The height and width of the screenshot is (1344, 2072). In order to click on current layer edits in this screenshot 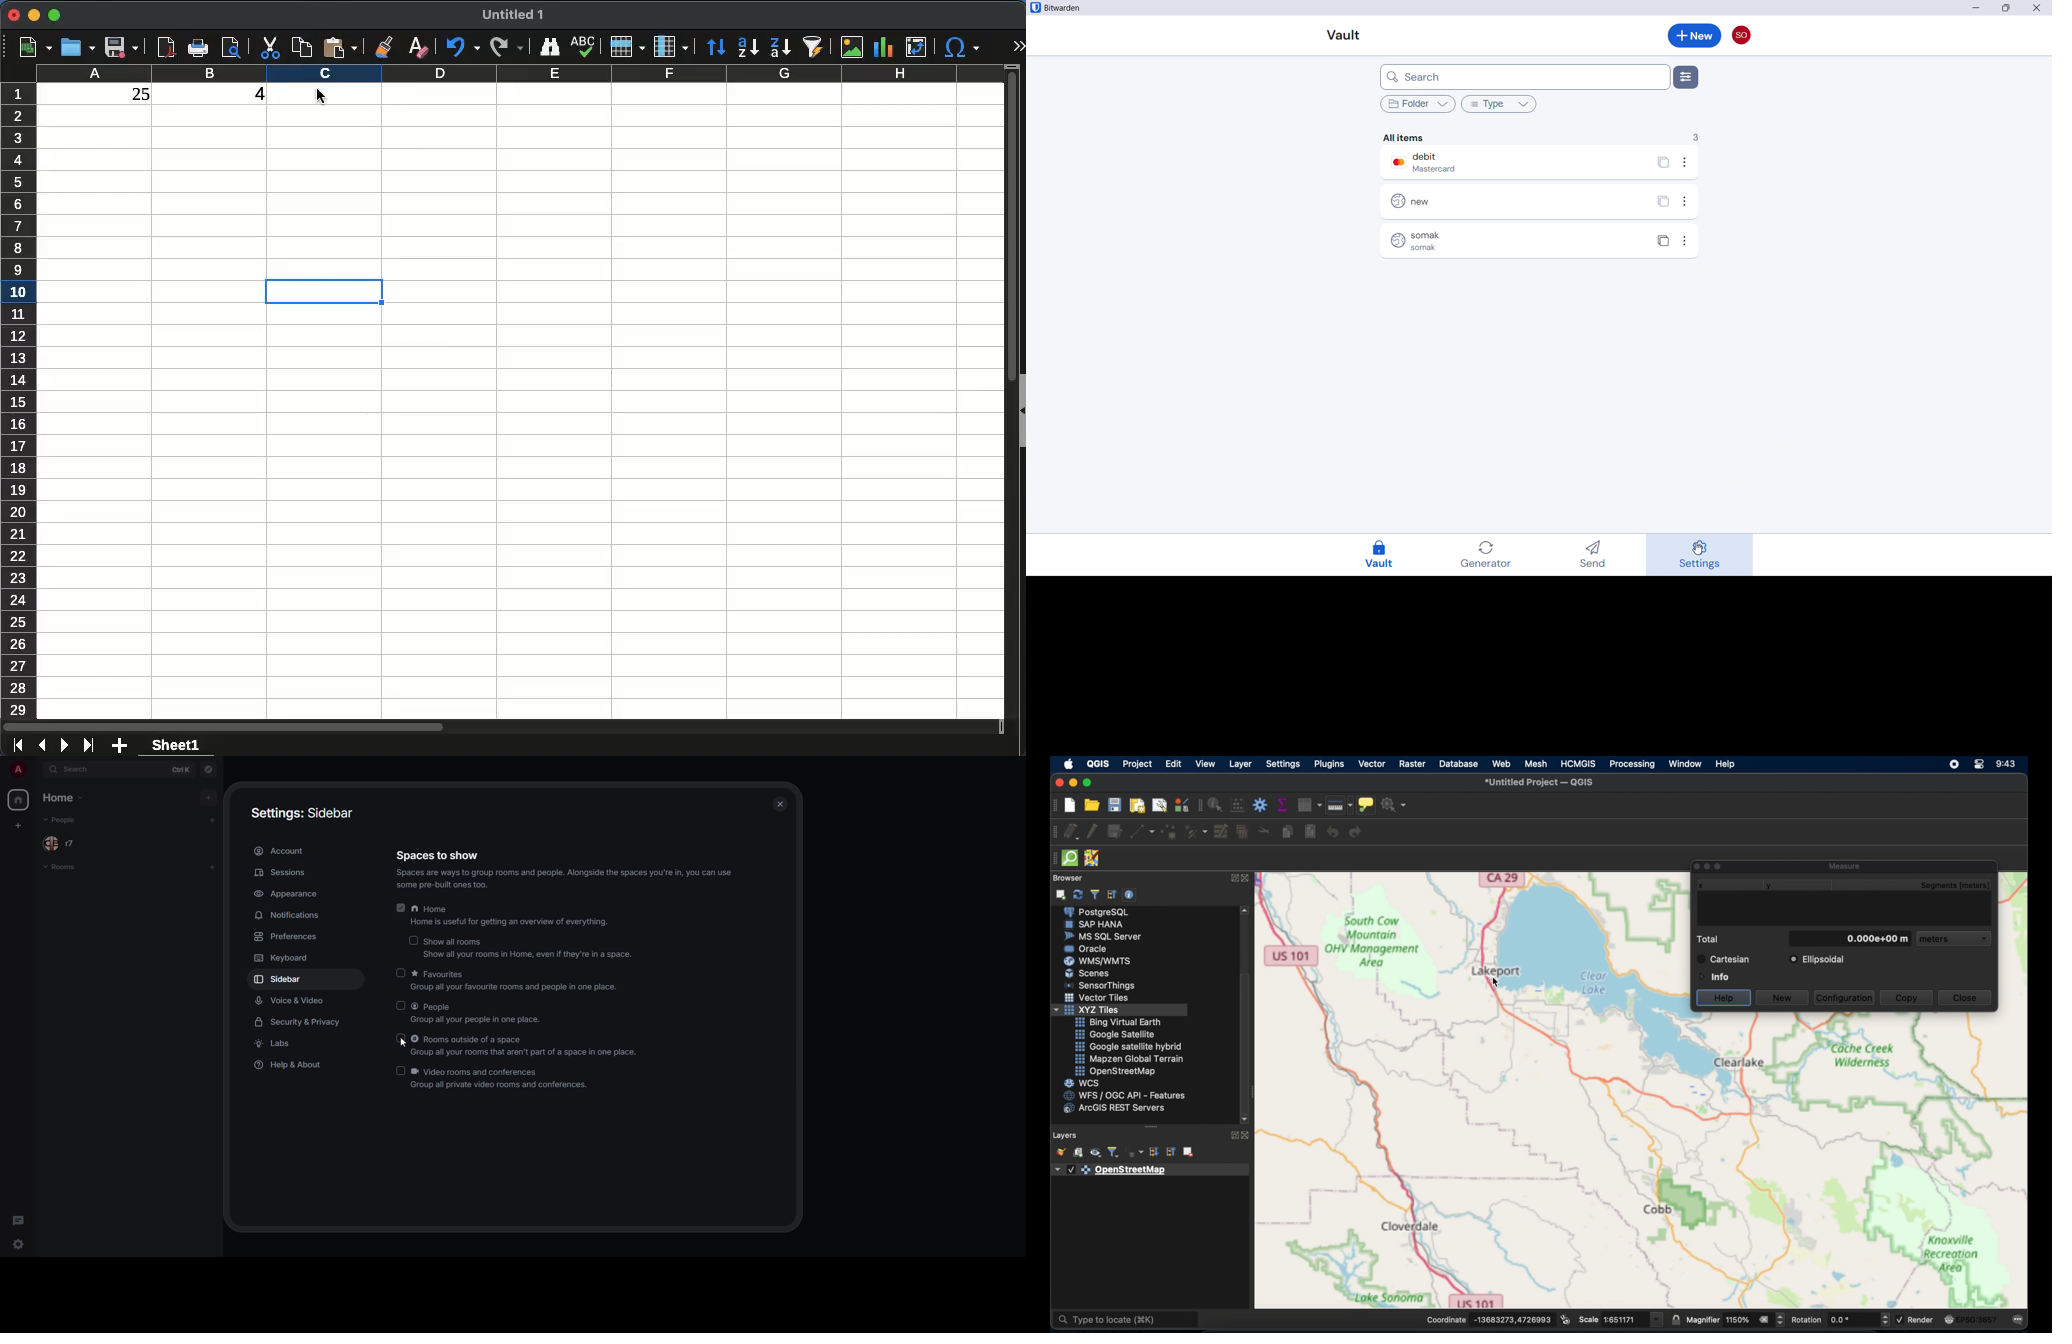, I will do `click(1070, 832)`.